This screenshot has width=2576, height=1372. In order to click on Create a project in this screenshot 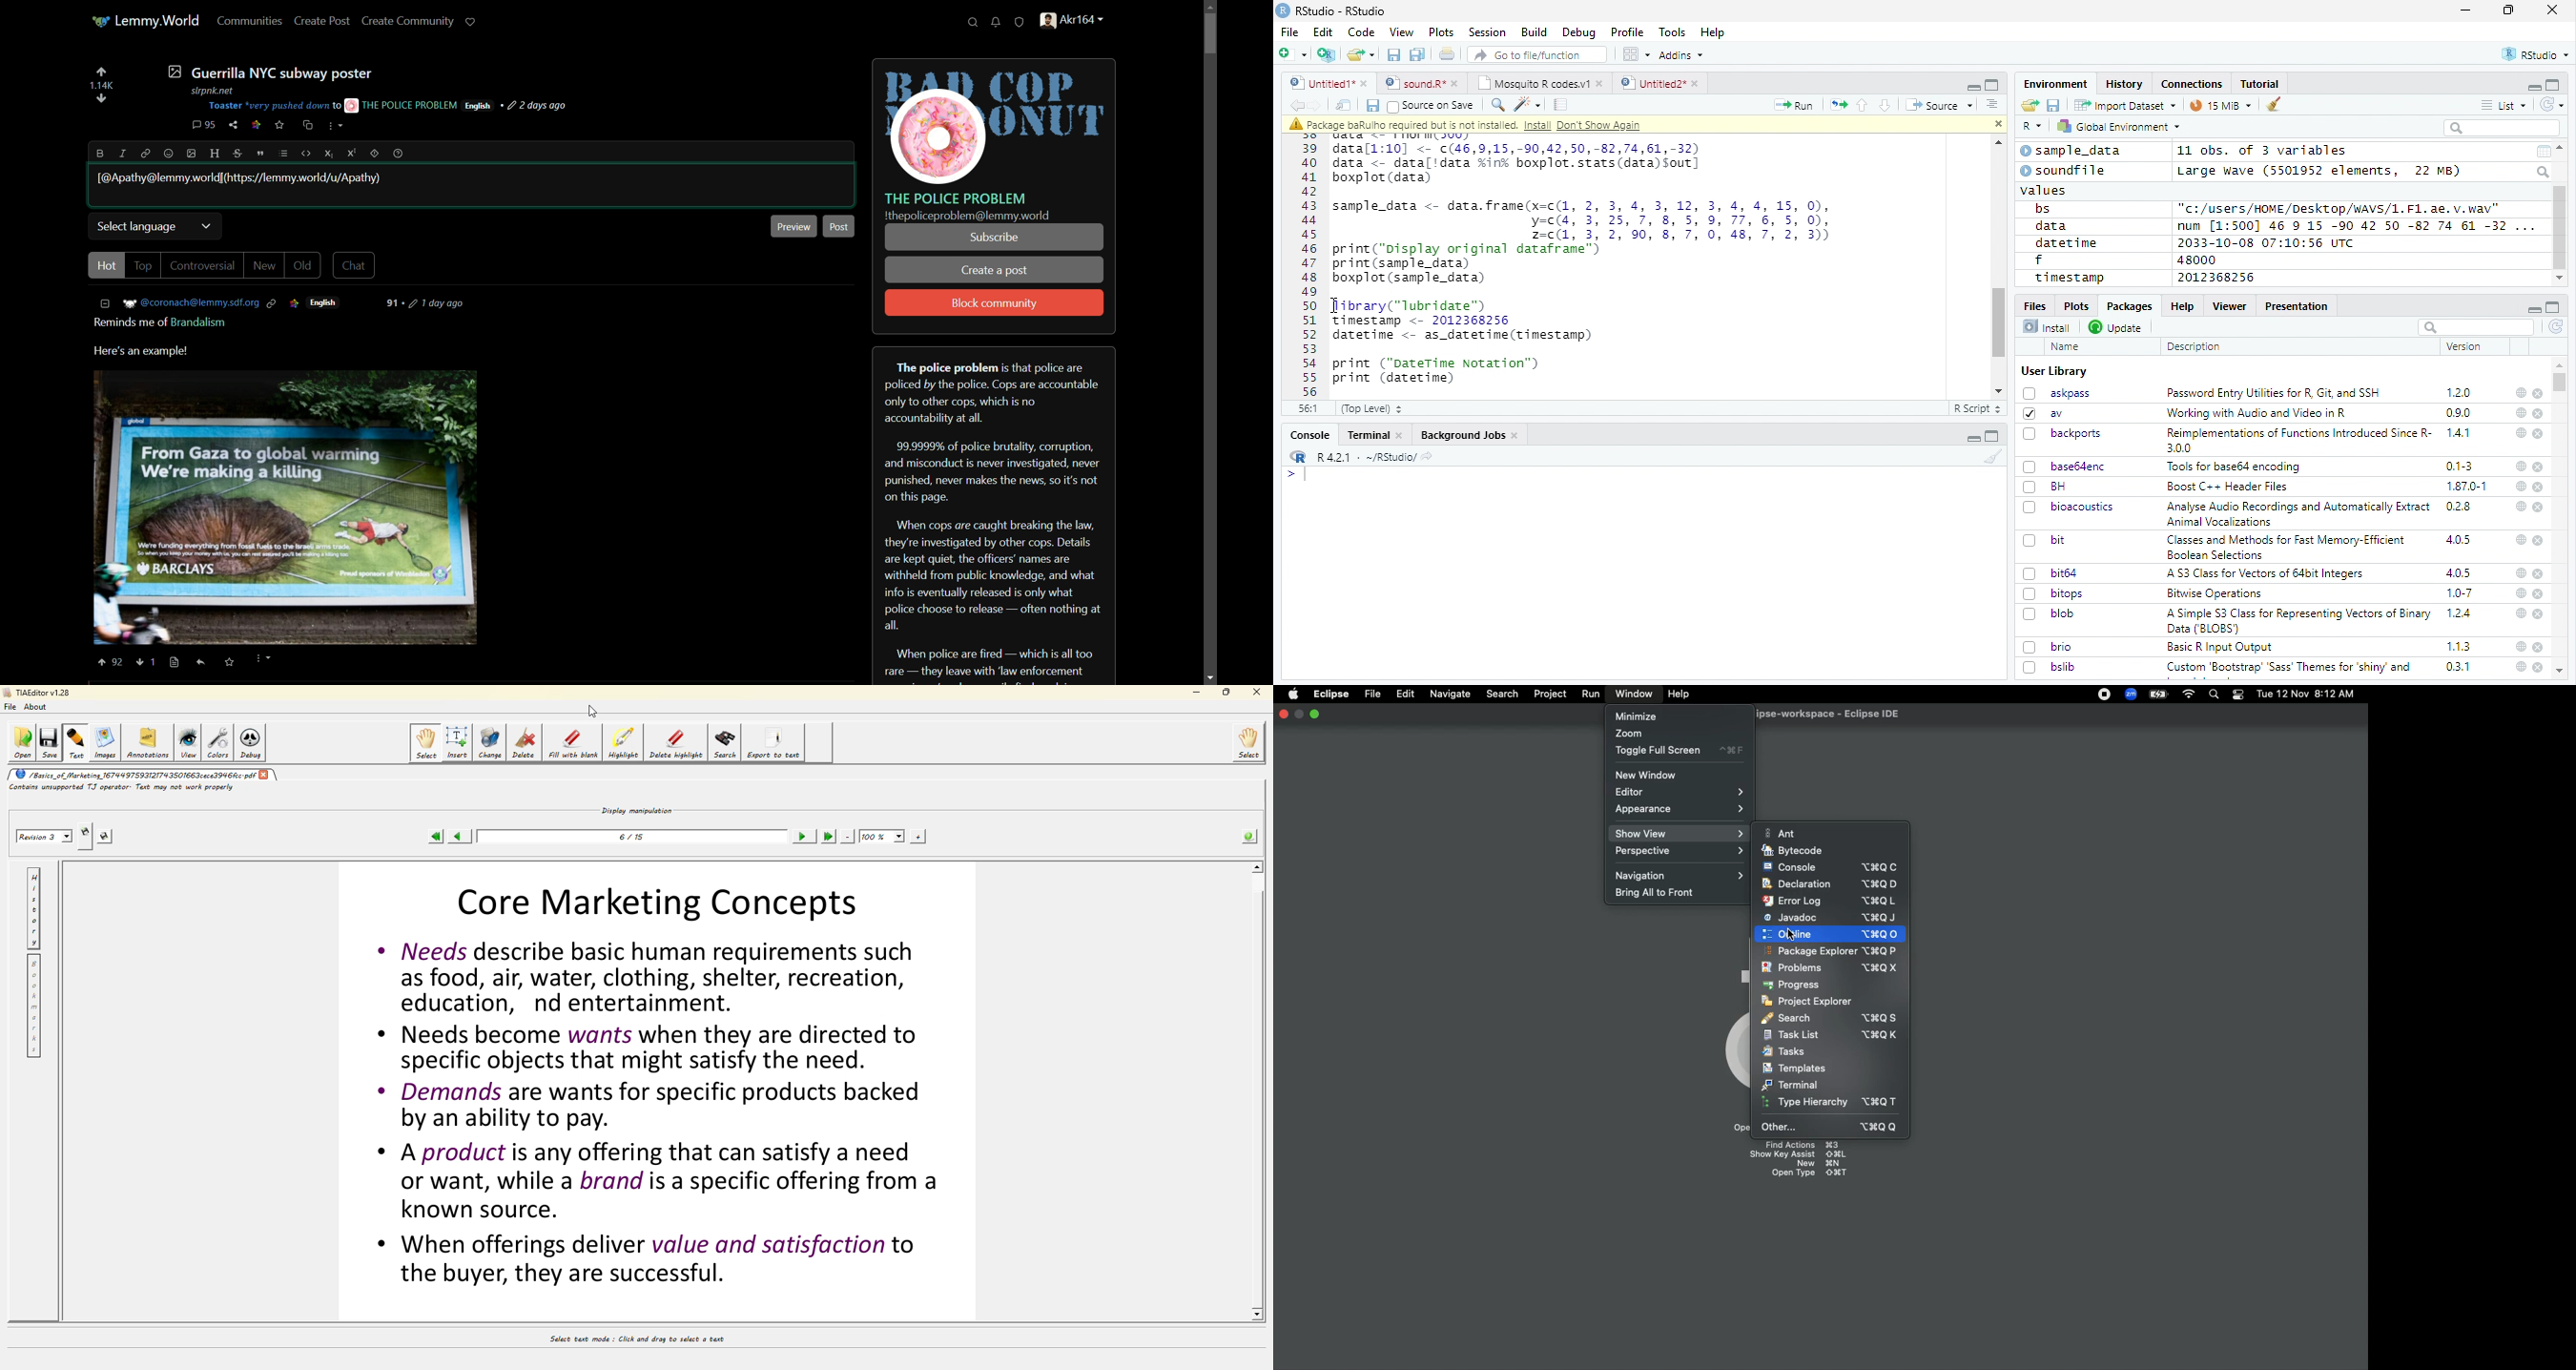, I will do `click(1327, 54)`.